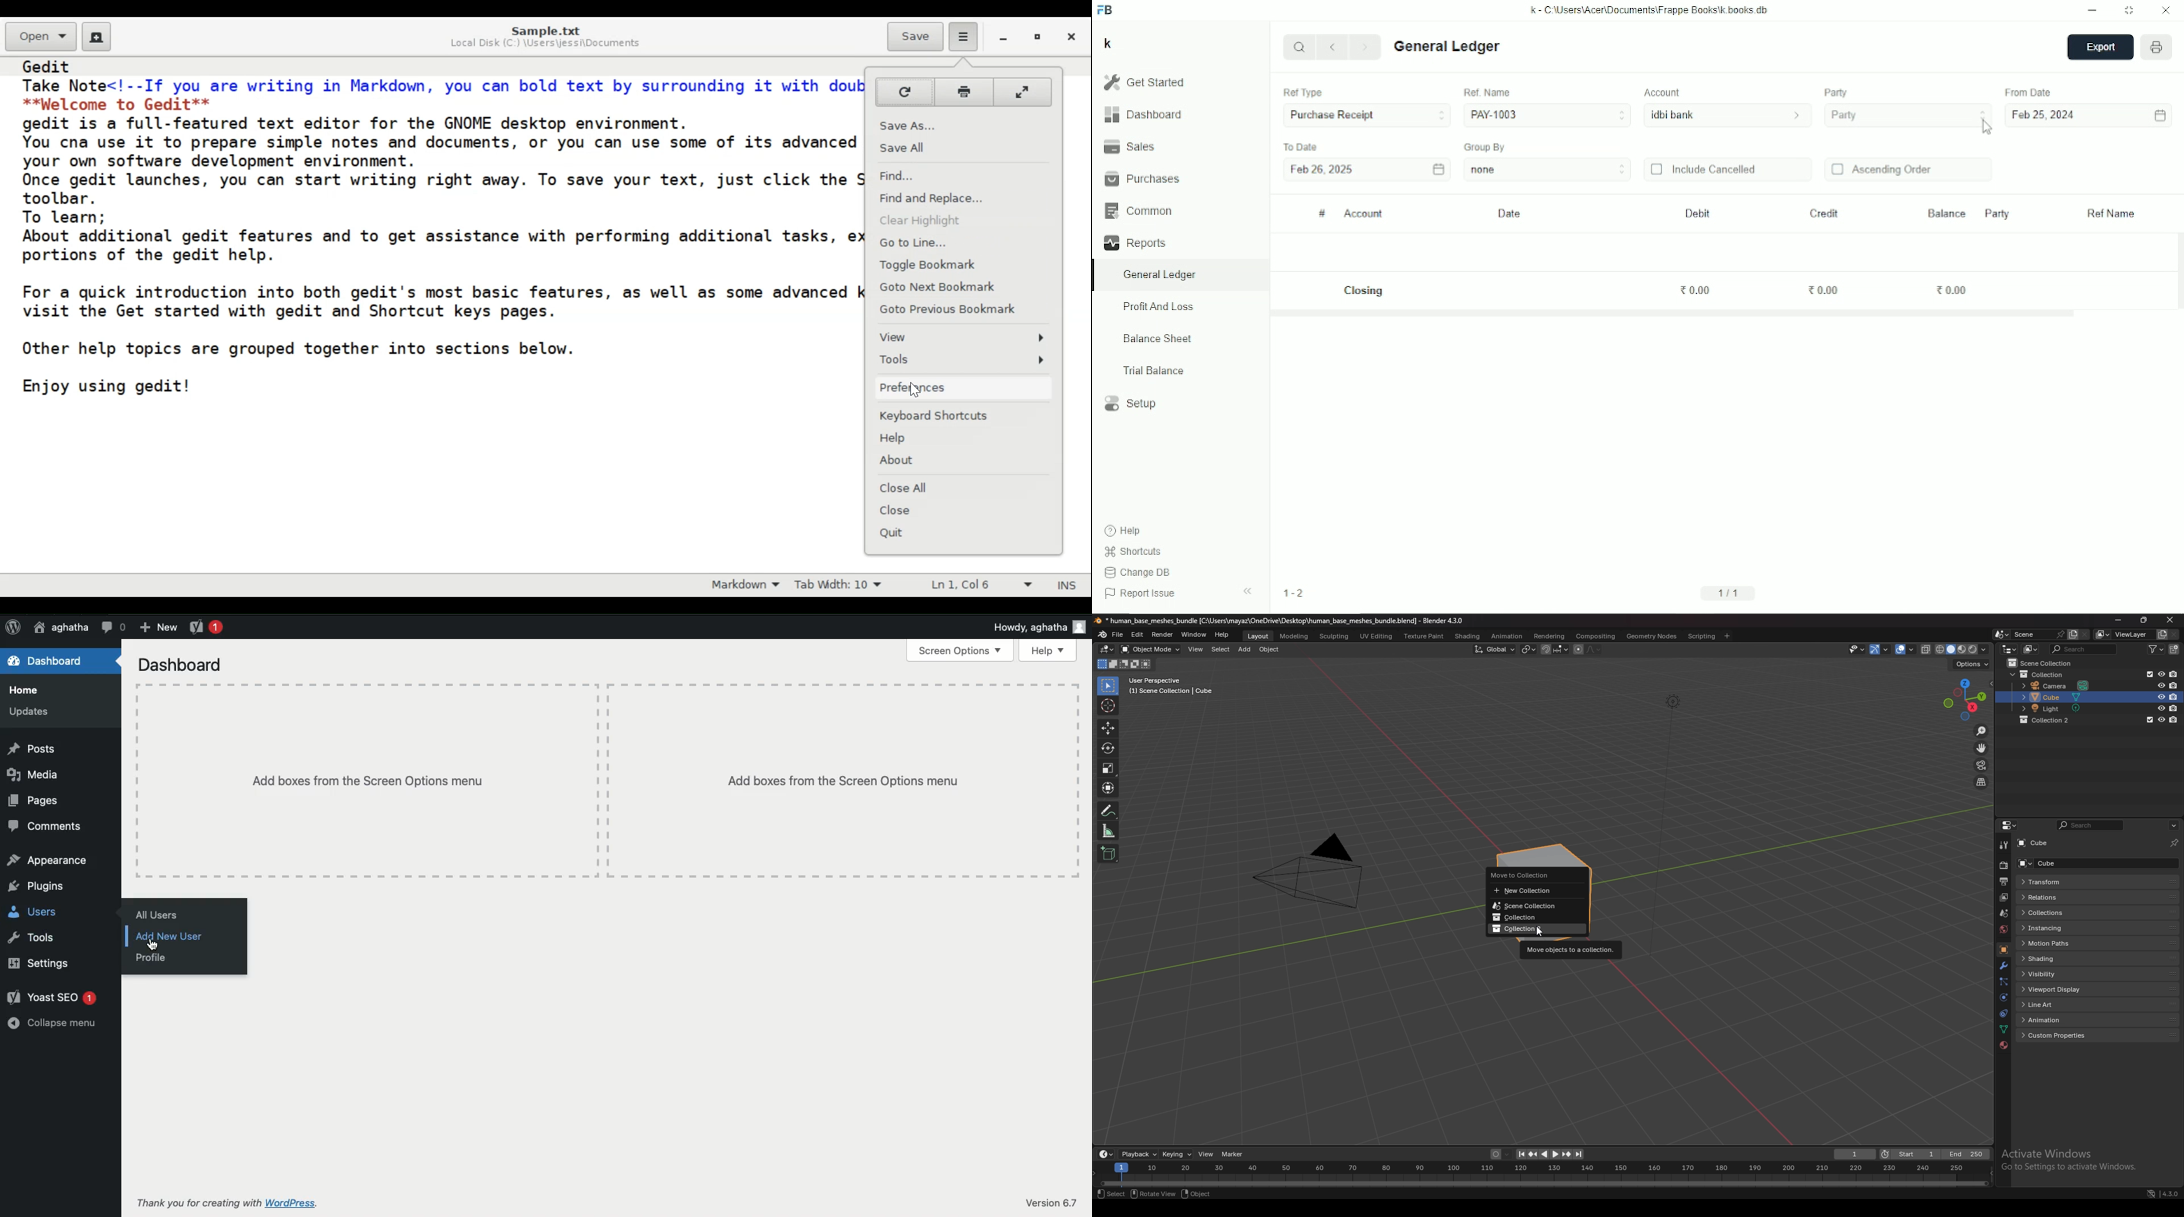 Image resolution: width=2184 pixels, height=1232 pixels. I want to click on Ref type, so click(1302, 93).